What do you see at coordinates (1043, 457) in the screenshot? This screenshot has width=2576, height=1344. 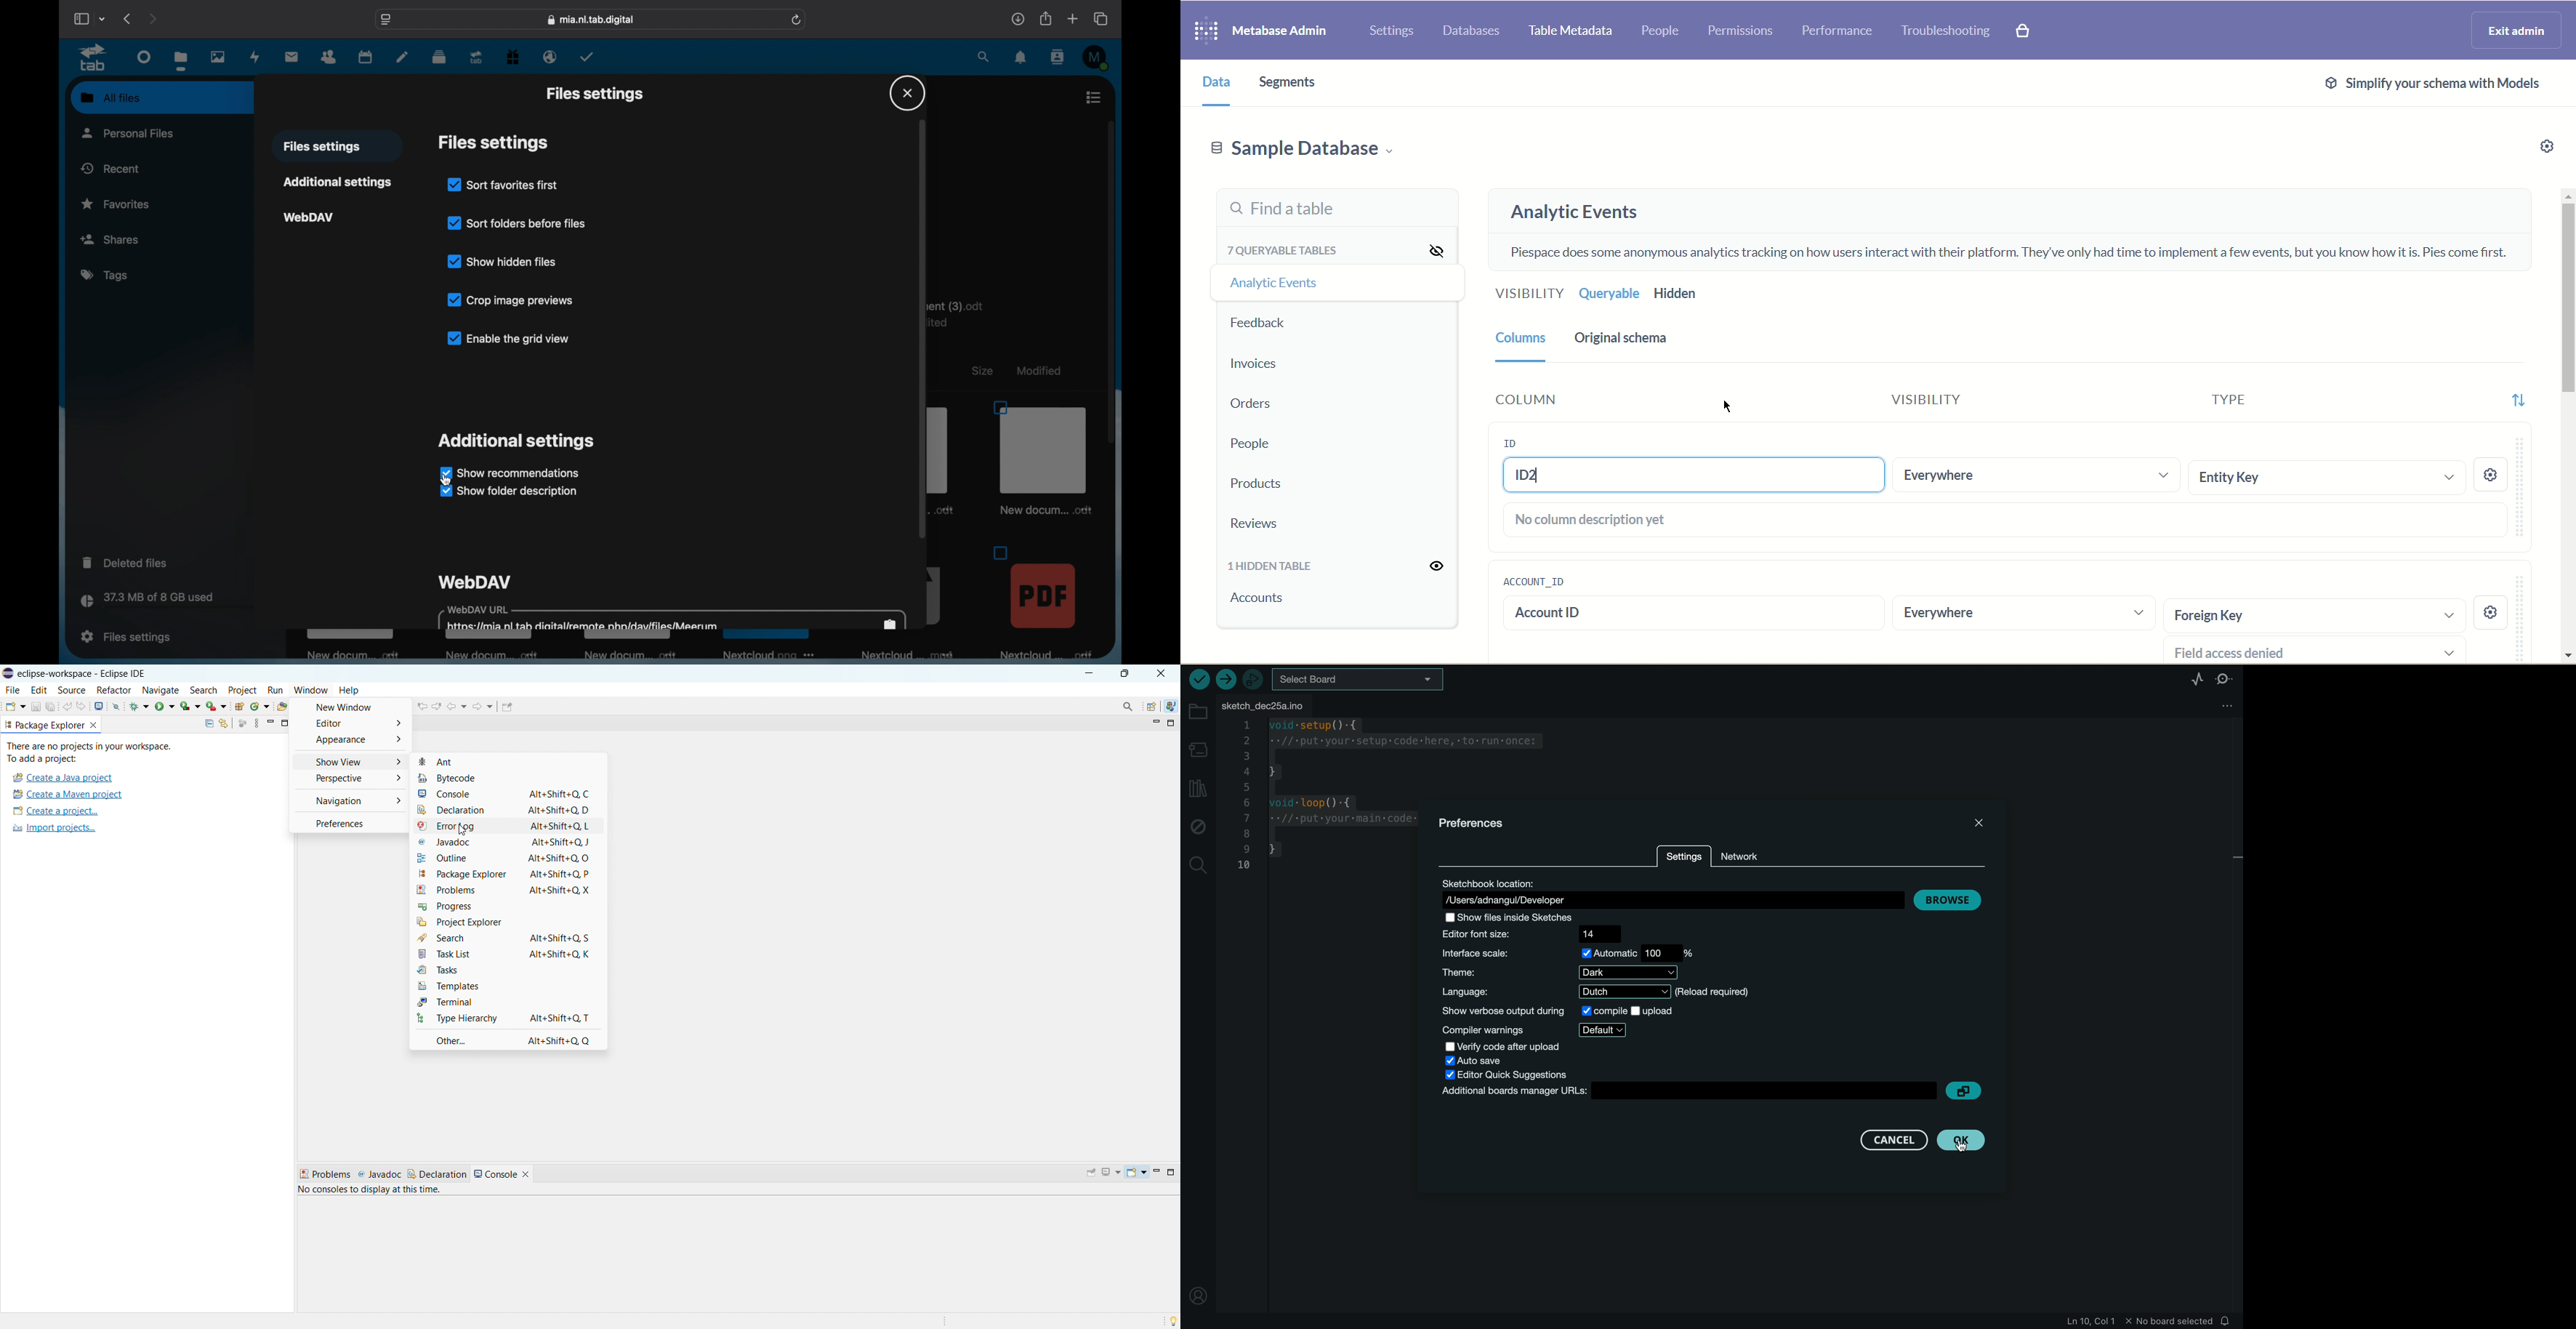 I see `file` at bounding box center [1043, 457].